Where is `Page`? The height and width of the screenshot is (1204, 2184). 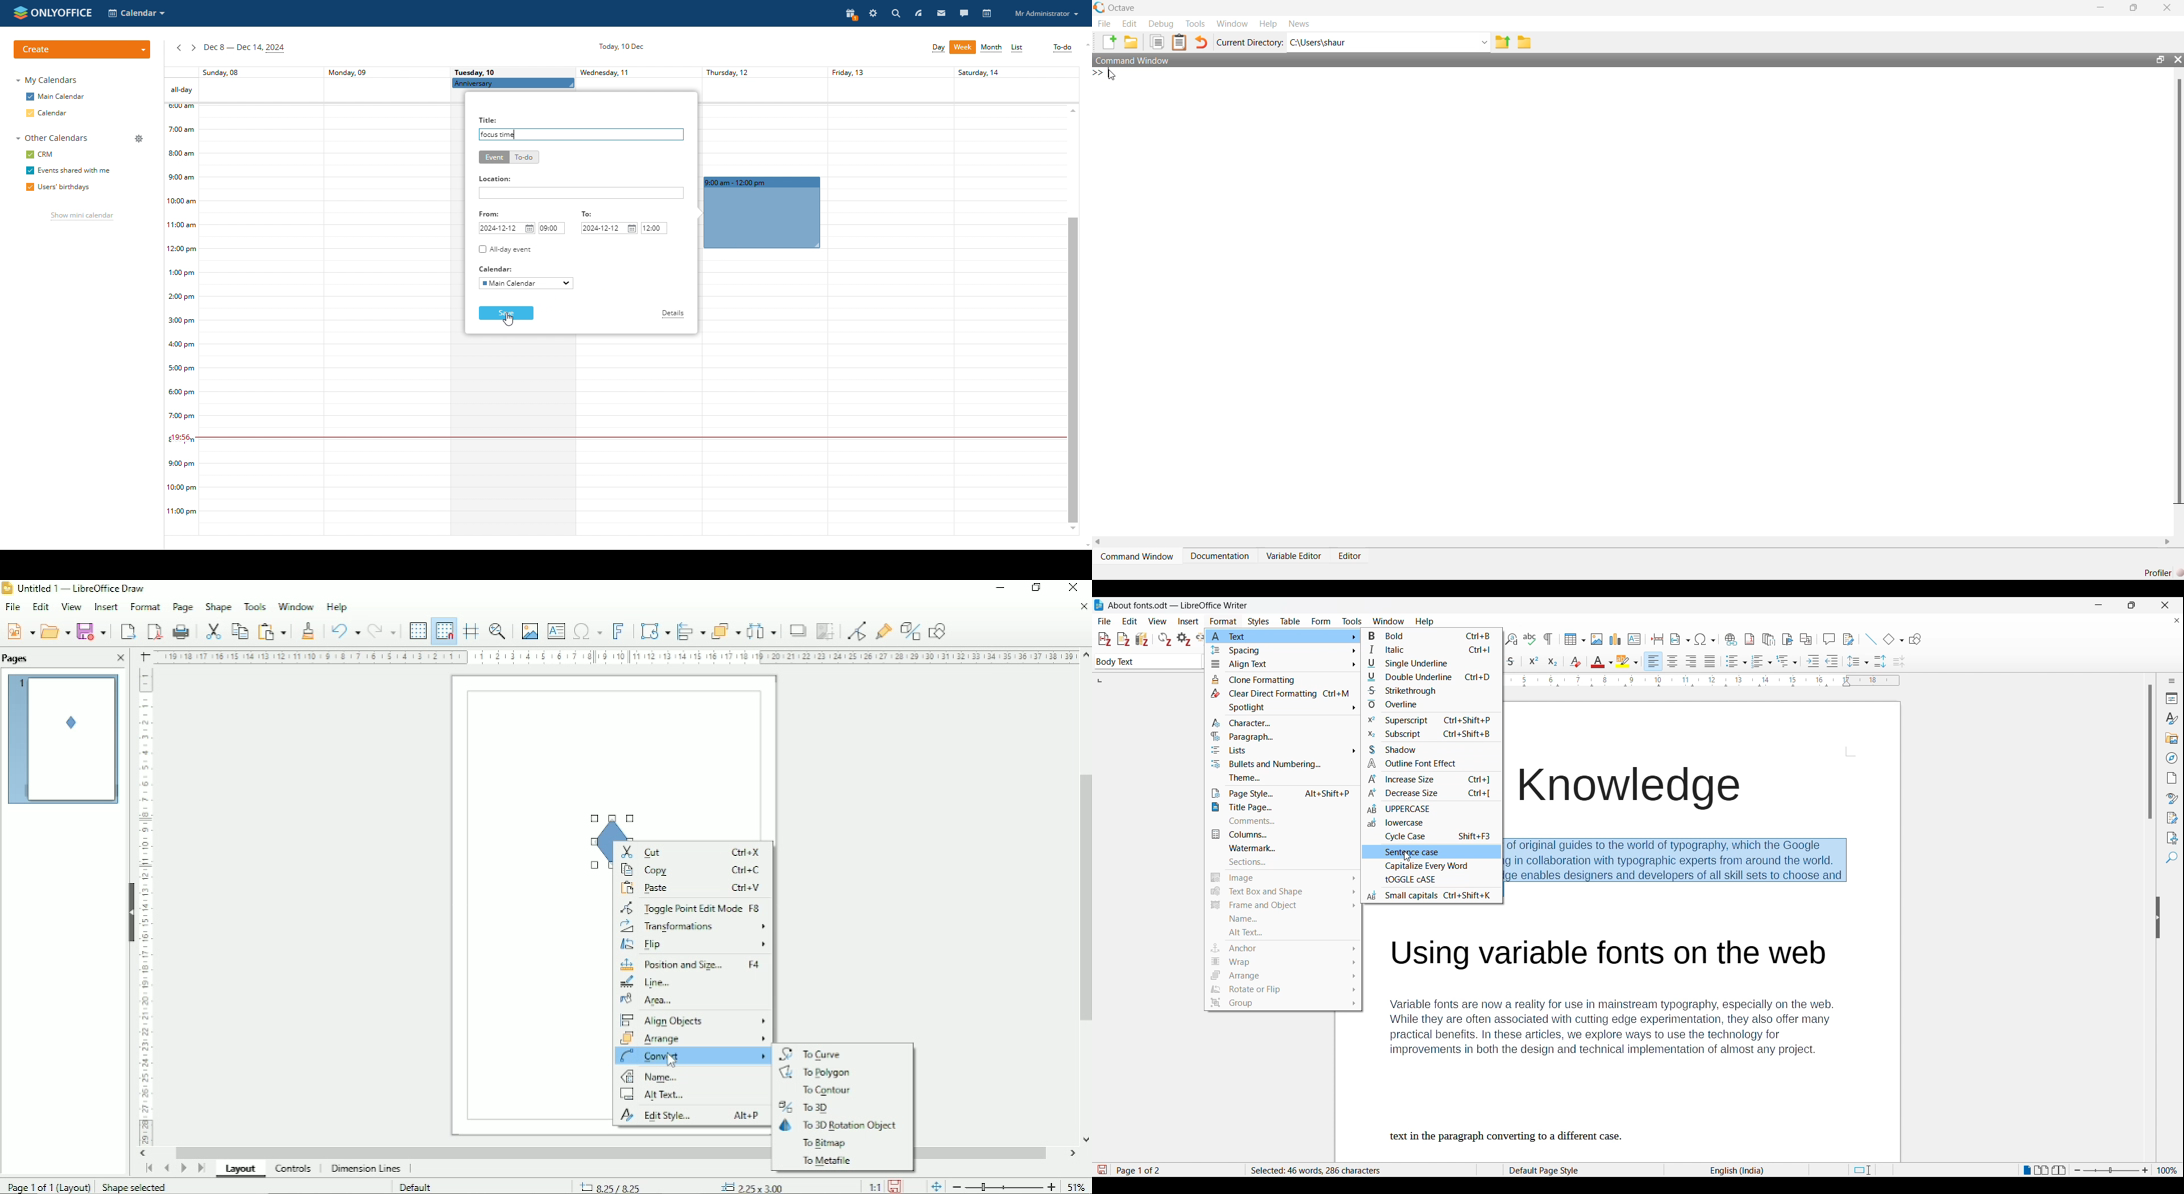 Page is located at coordinates (182, 607).